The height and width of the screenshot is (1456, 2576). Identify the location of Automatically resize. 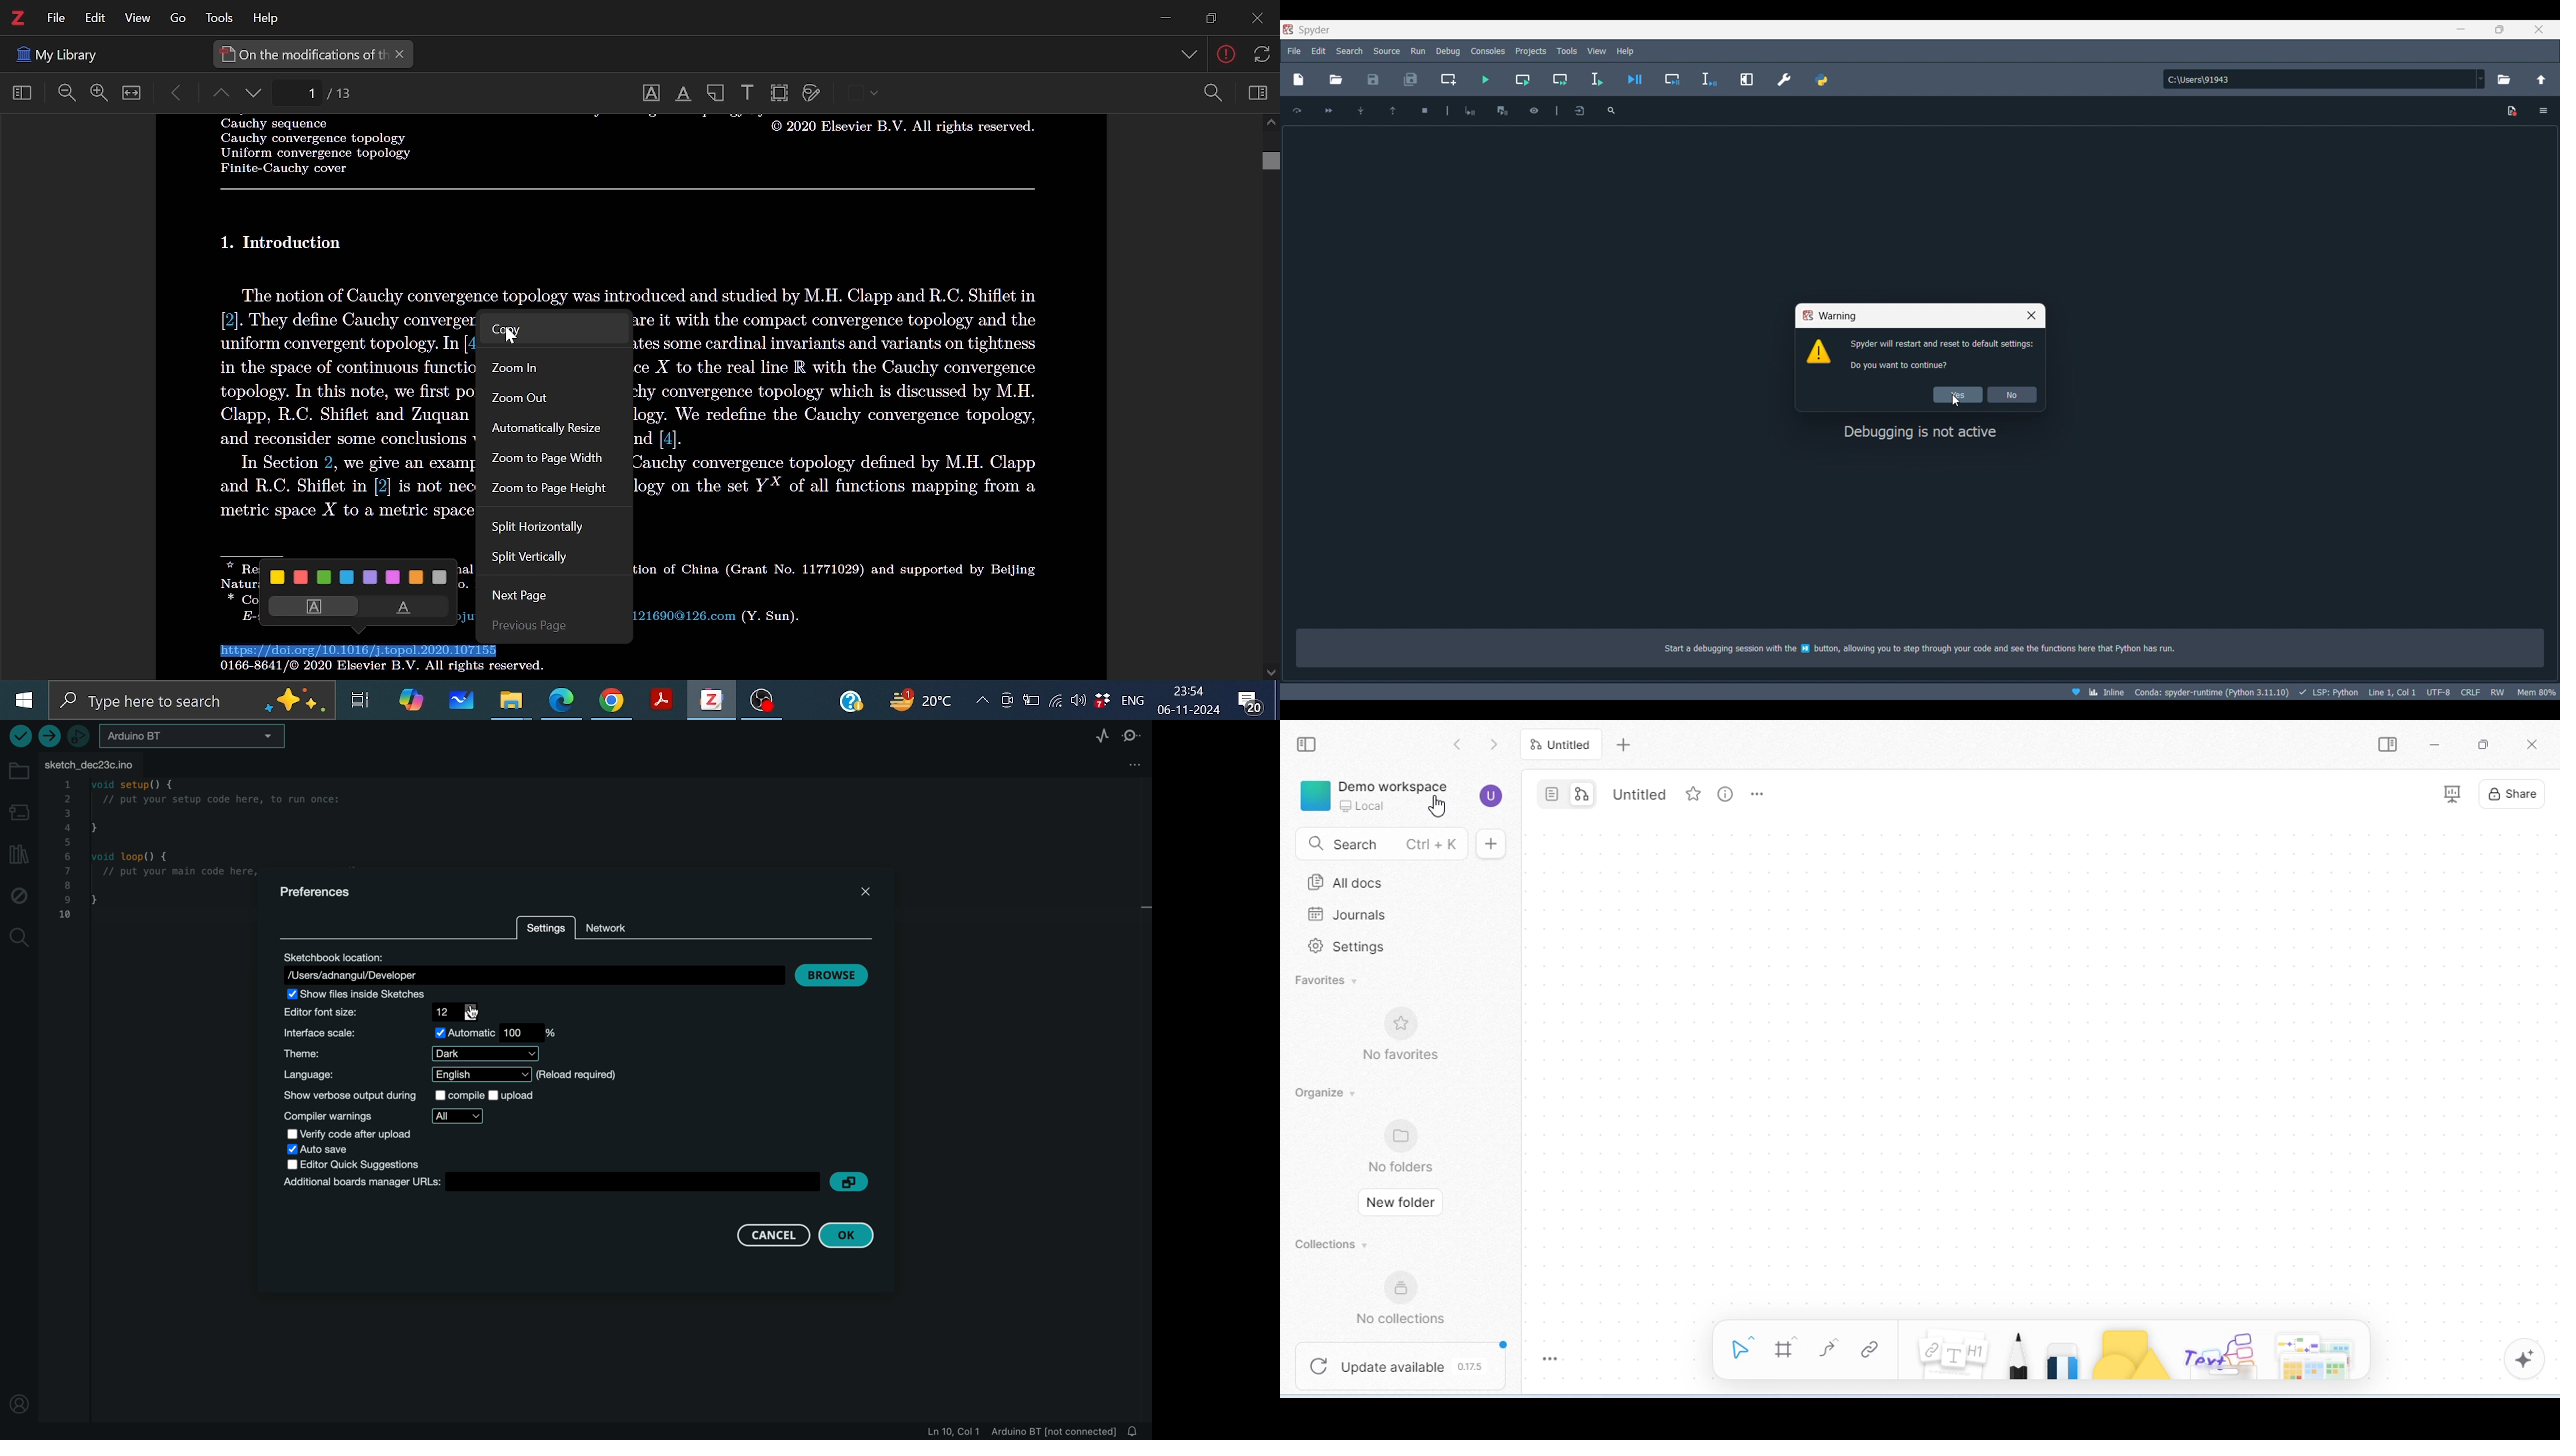
(552, 430).